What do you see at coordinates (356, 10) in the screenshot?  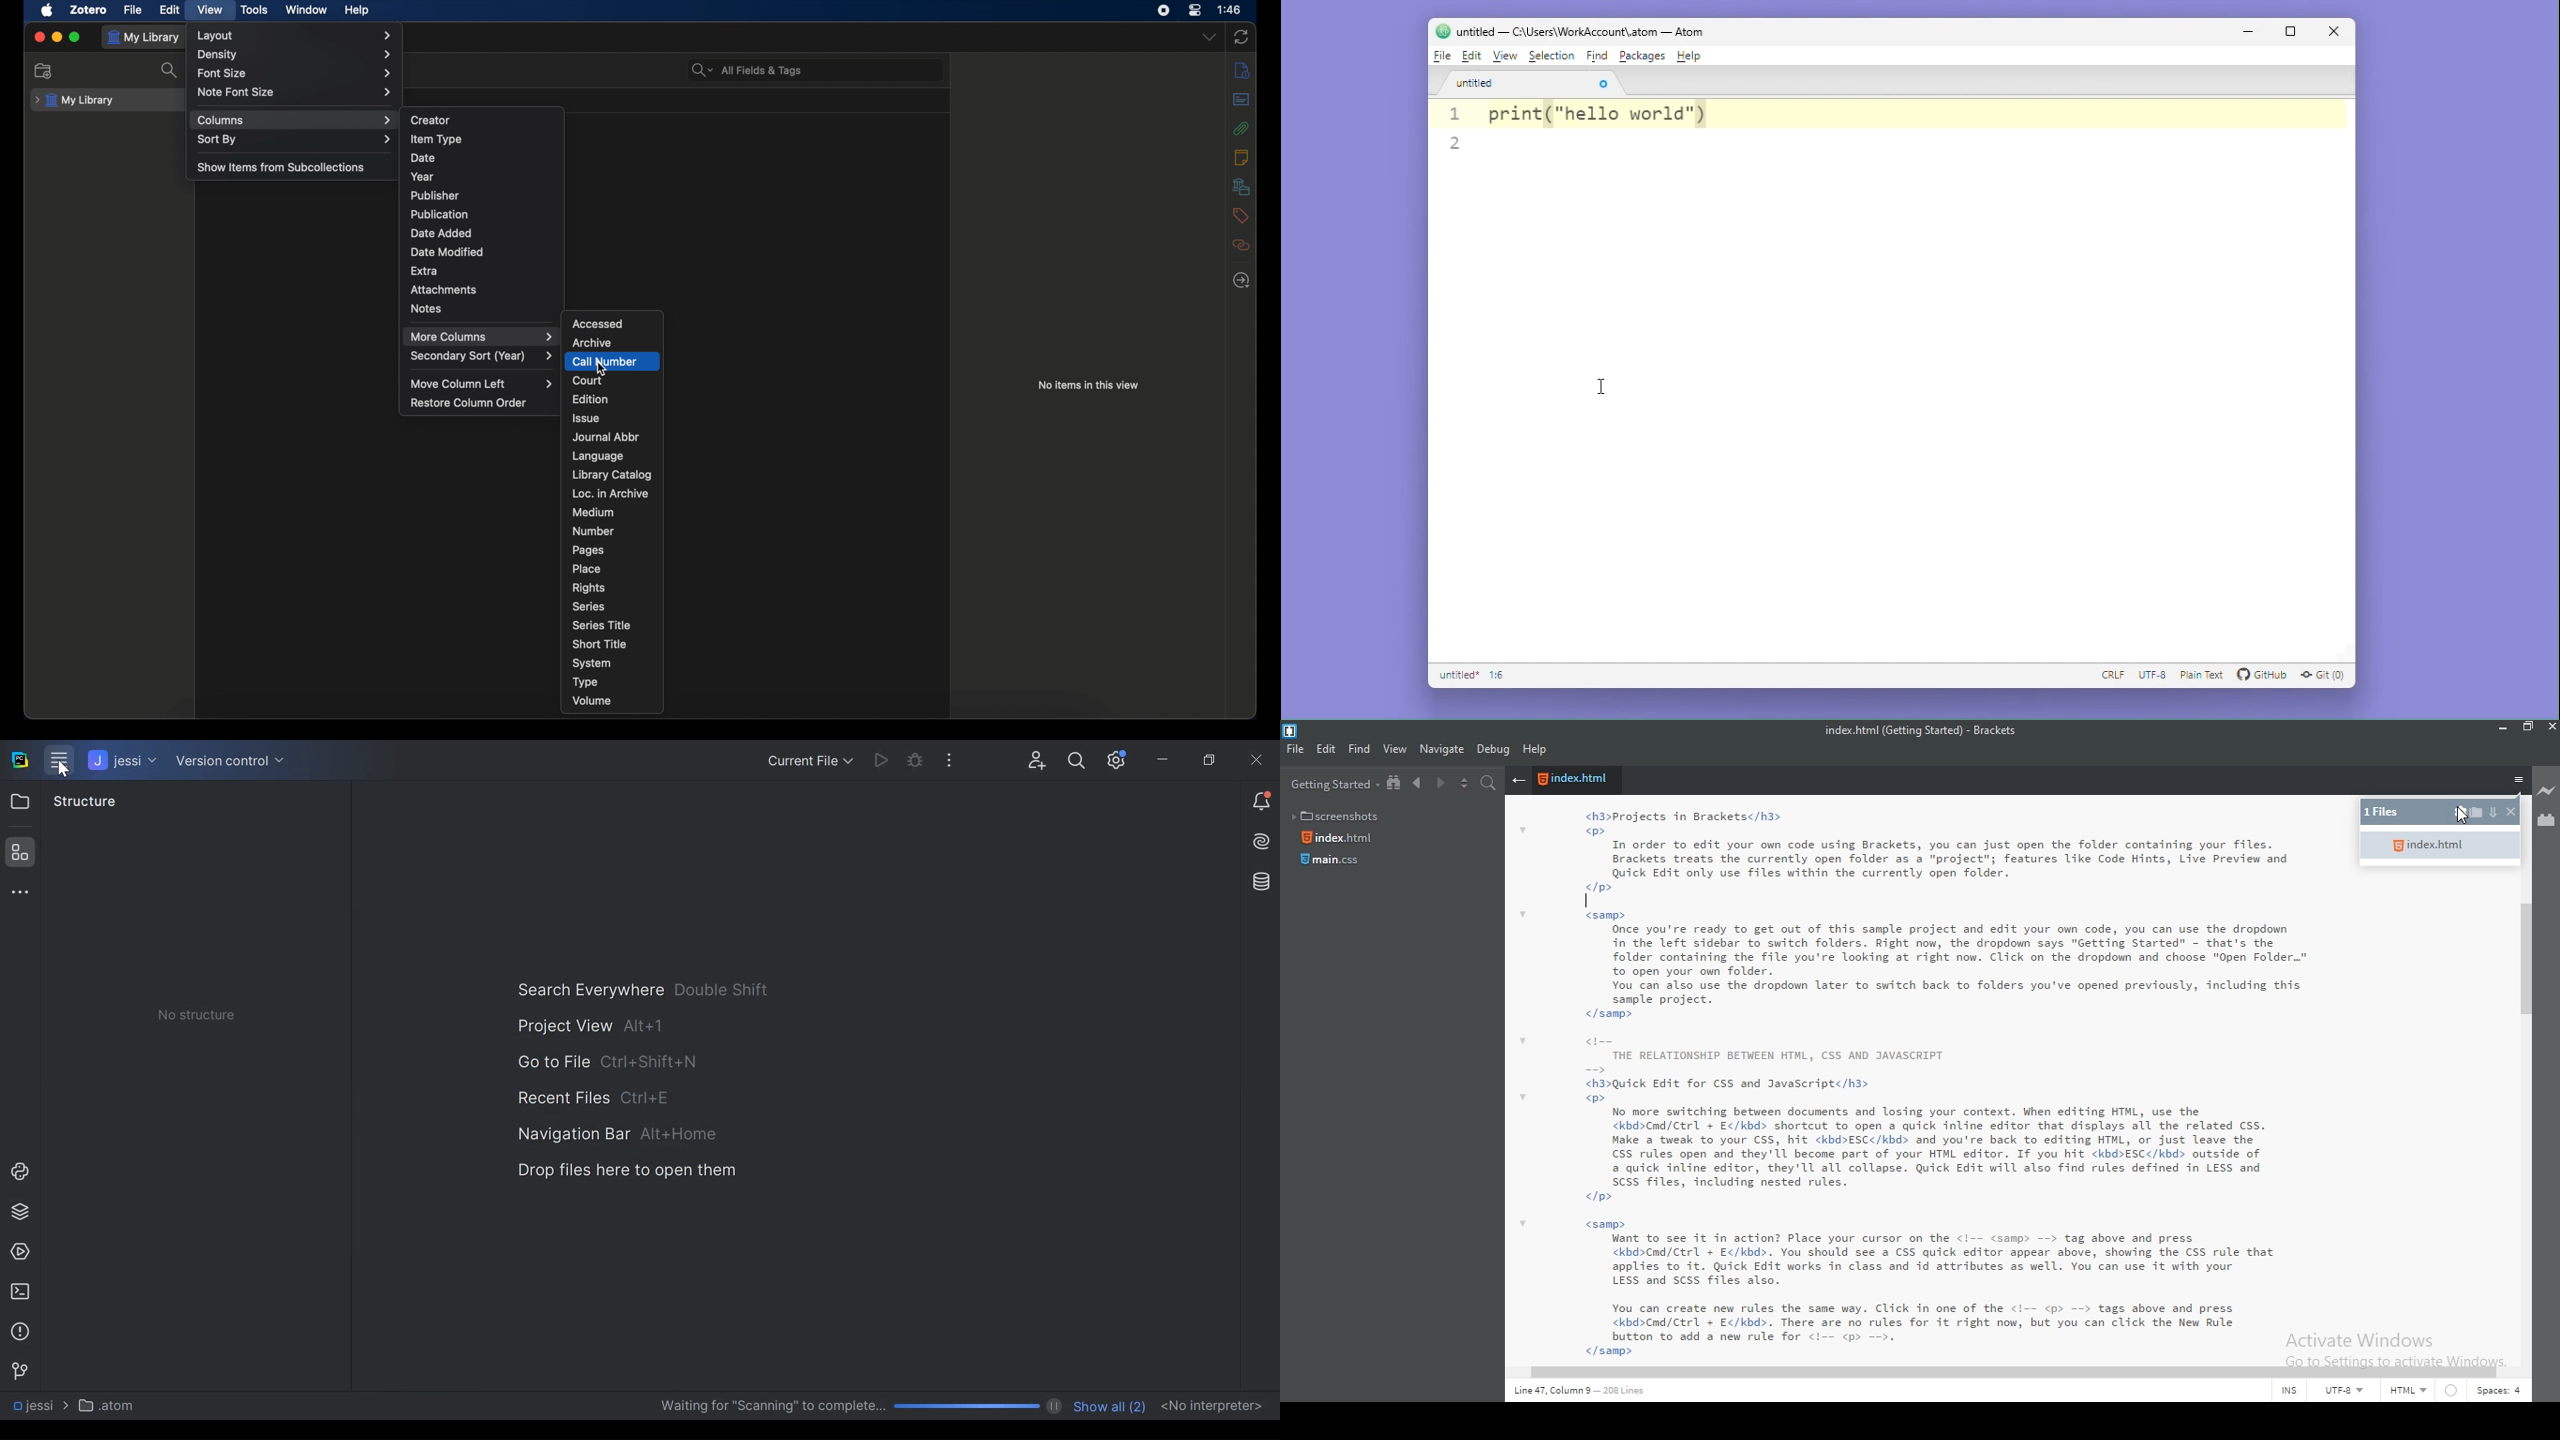 I see `help` at bounding box center [356, 10].